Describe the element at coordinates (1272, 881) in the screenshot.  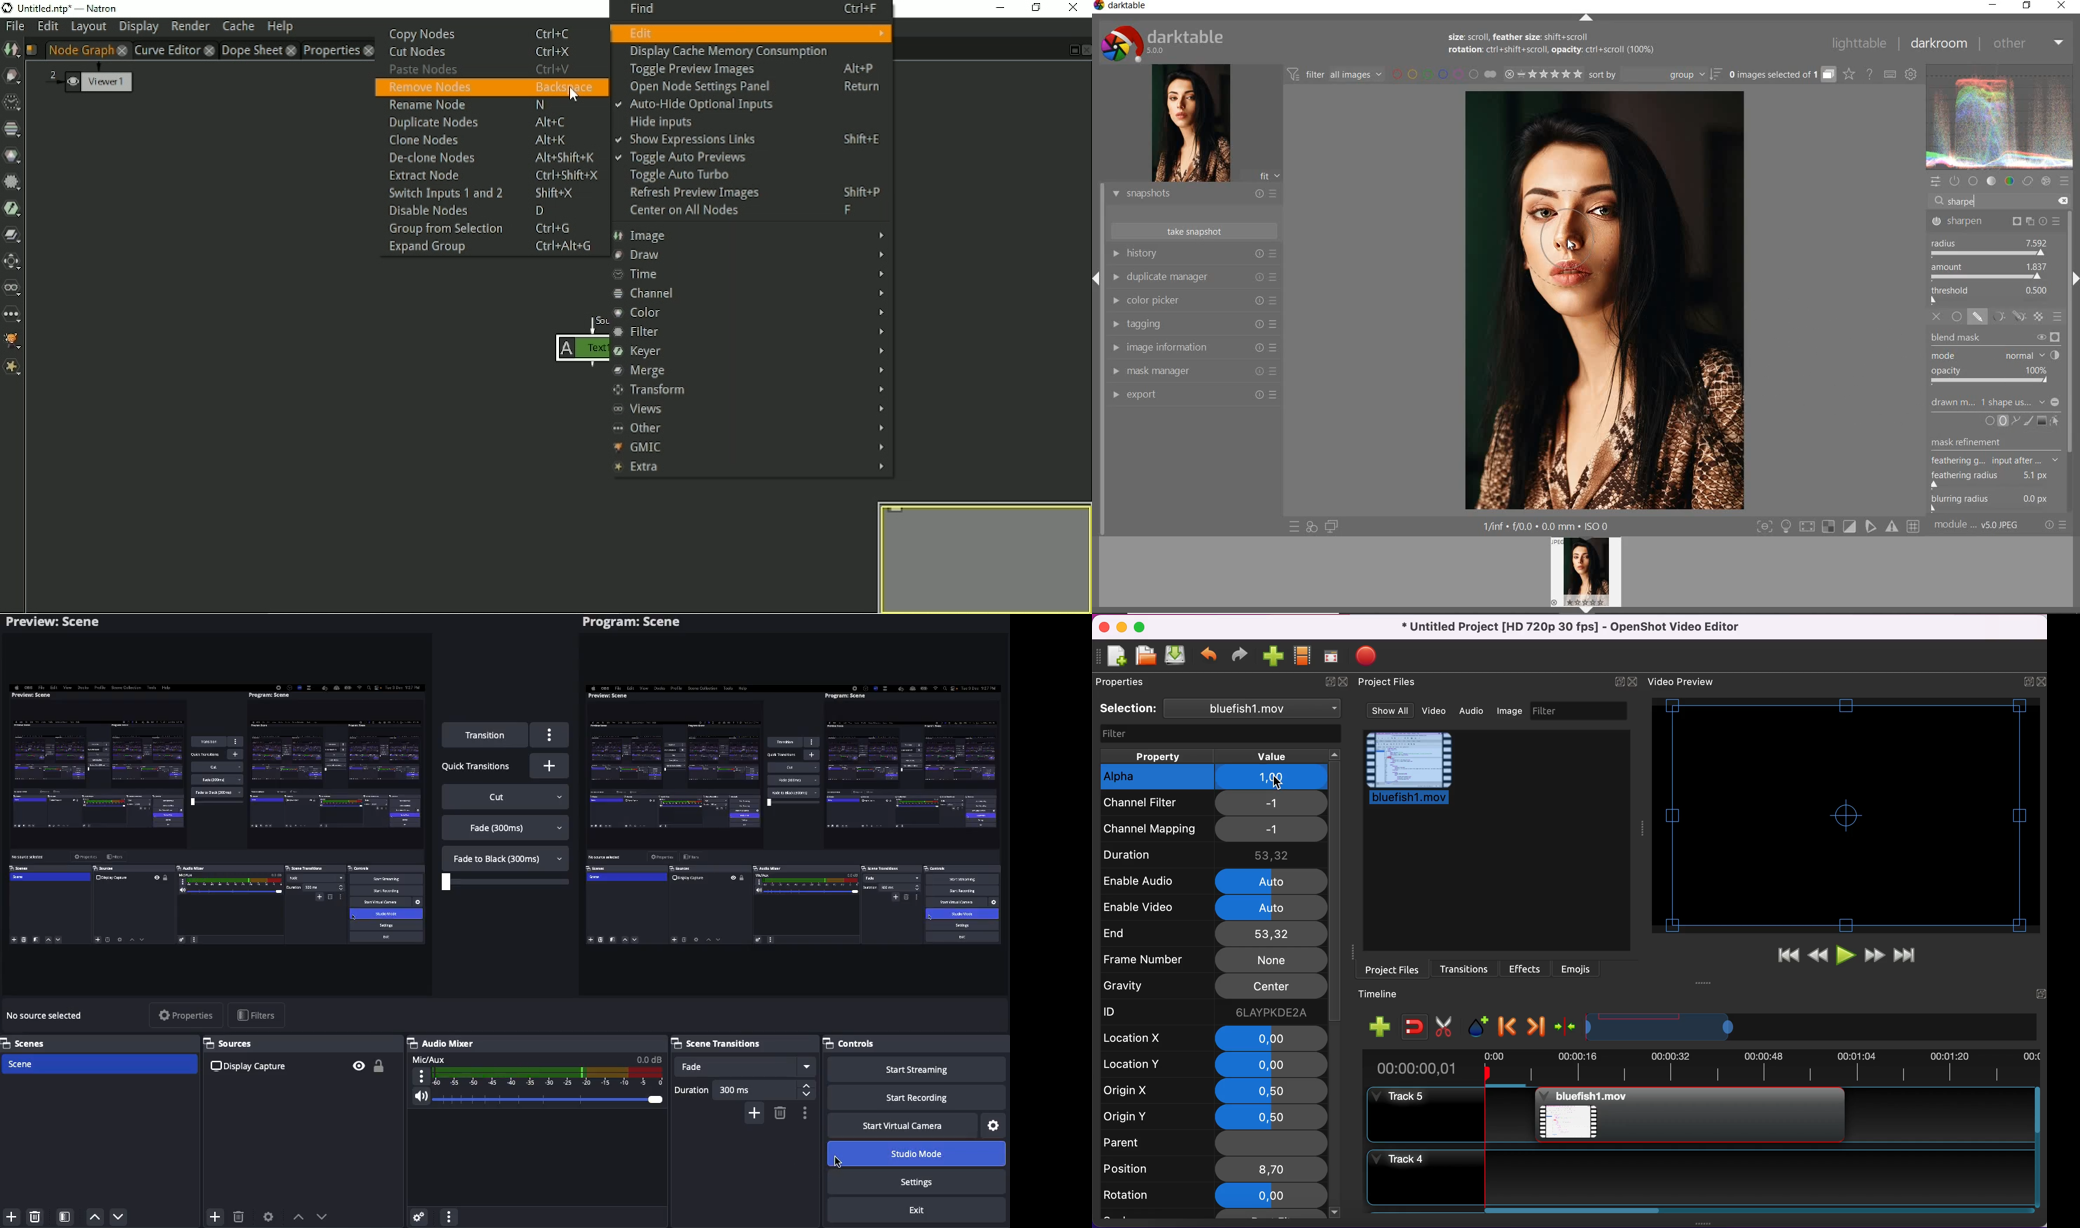
I see `auto` at that location.